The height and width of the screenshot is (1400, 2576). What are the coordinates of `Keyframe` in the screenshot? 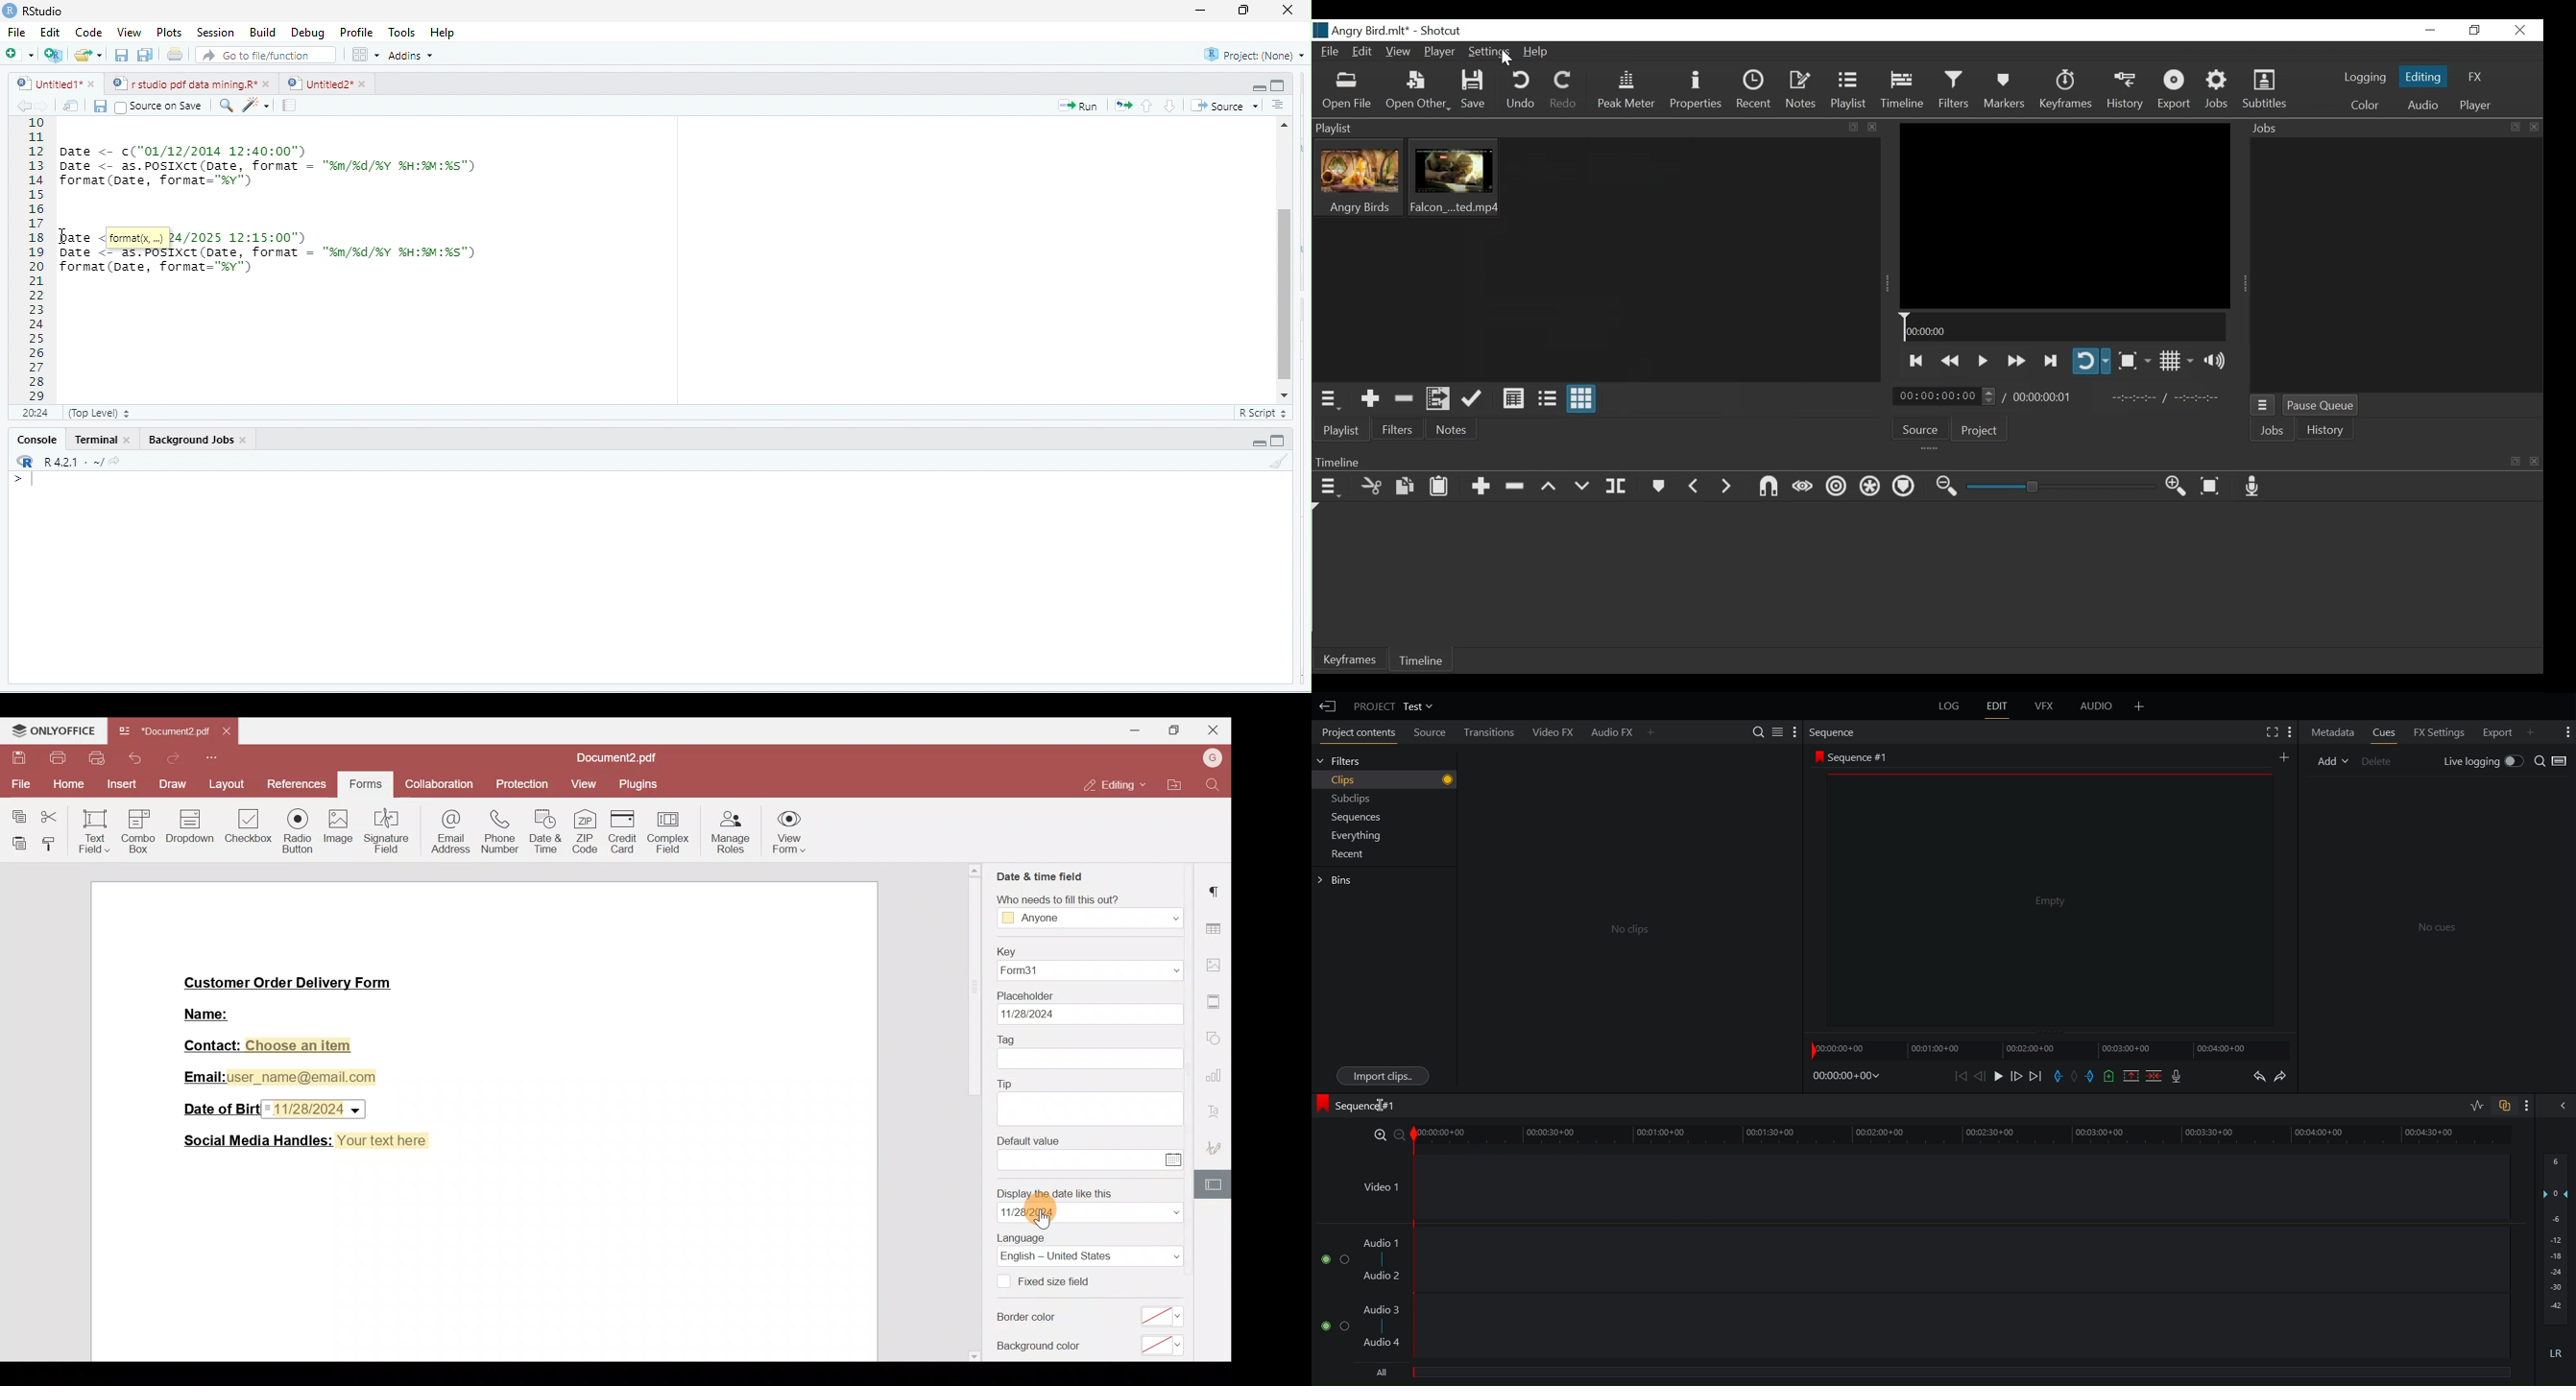 It's located at (2065, 91).